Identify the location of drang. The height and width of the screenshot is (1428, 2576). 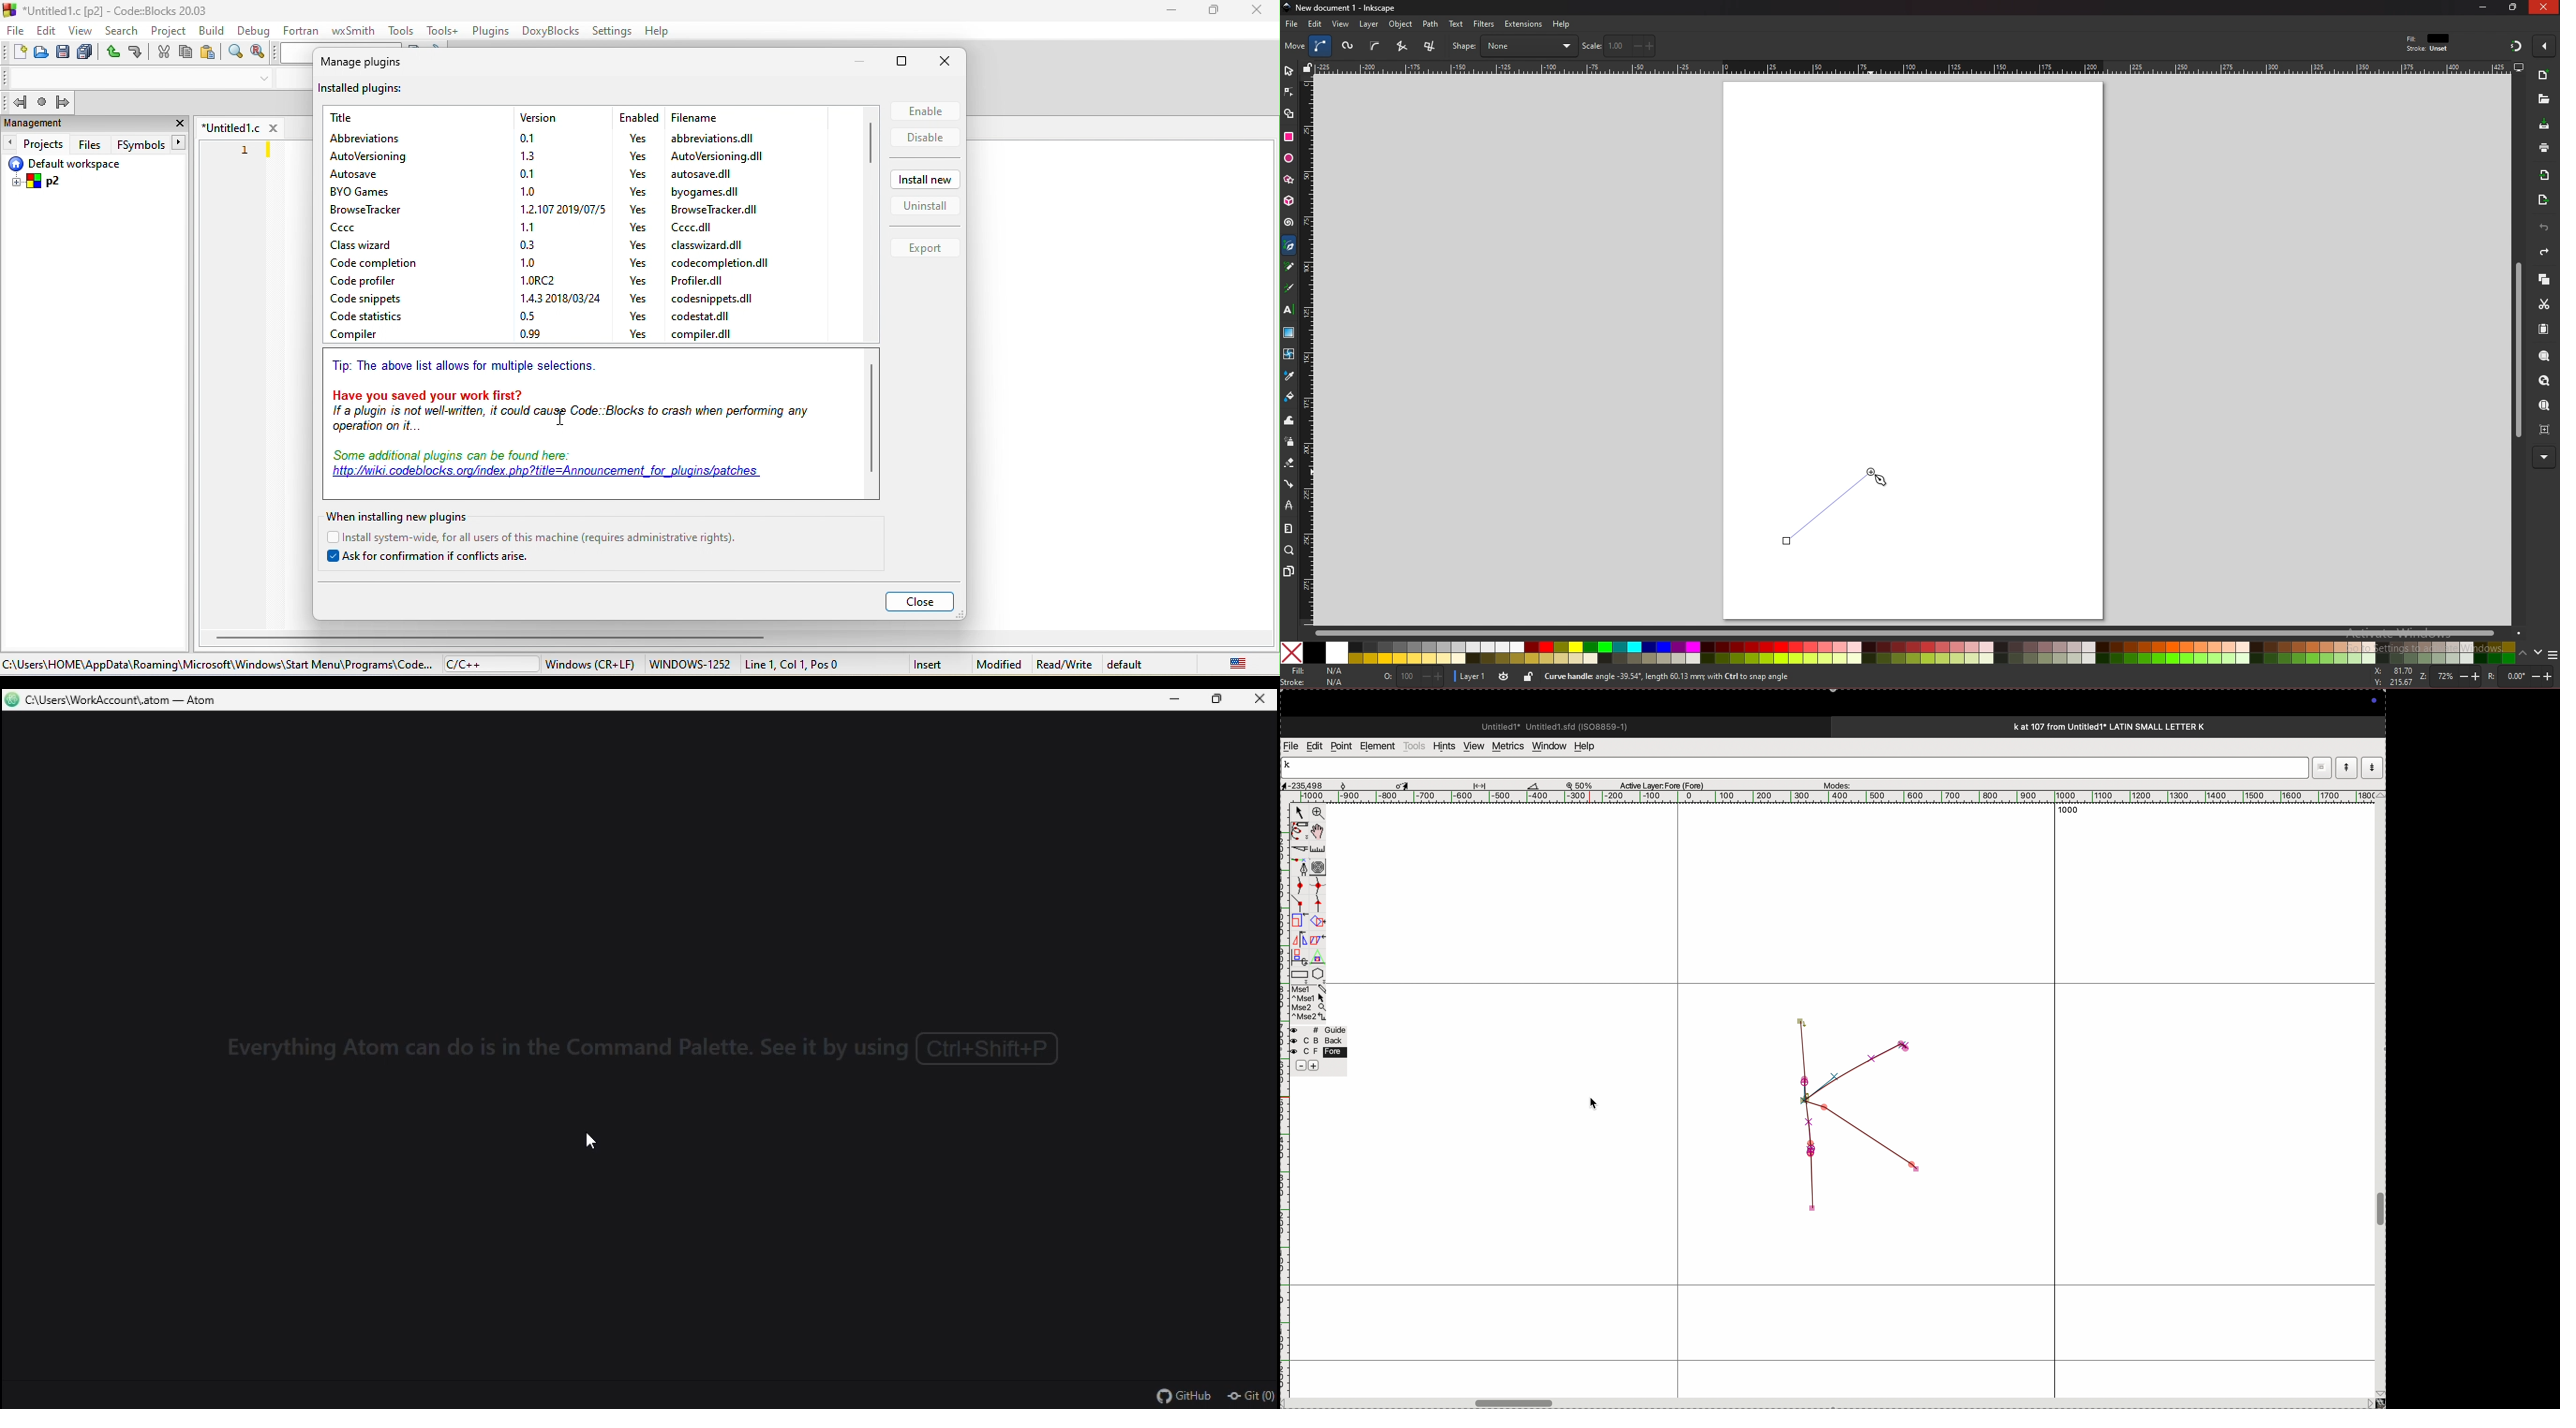
(1485, 784).